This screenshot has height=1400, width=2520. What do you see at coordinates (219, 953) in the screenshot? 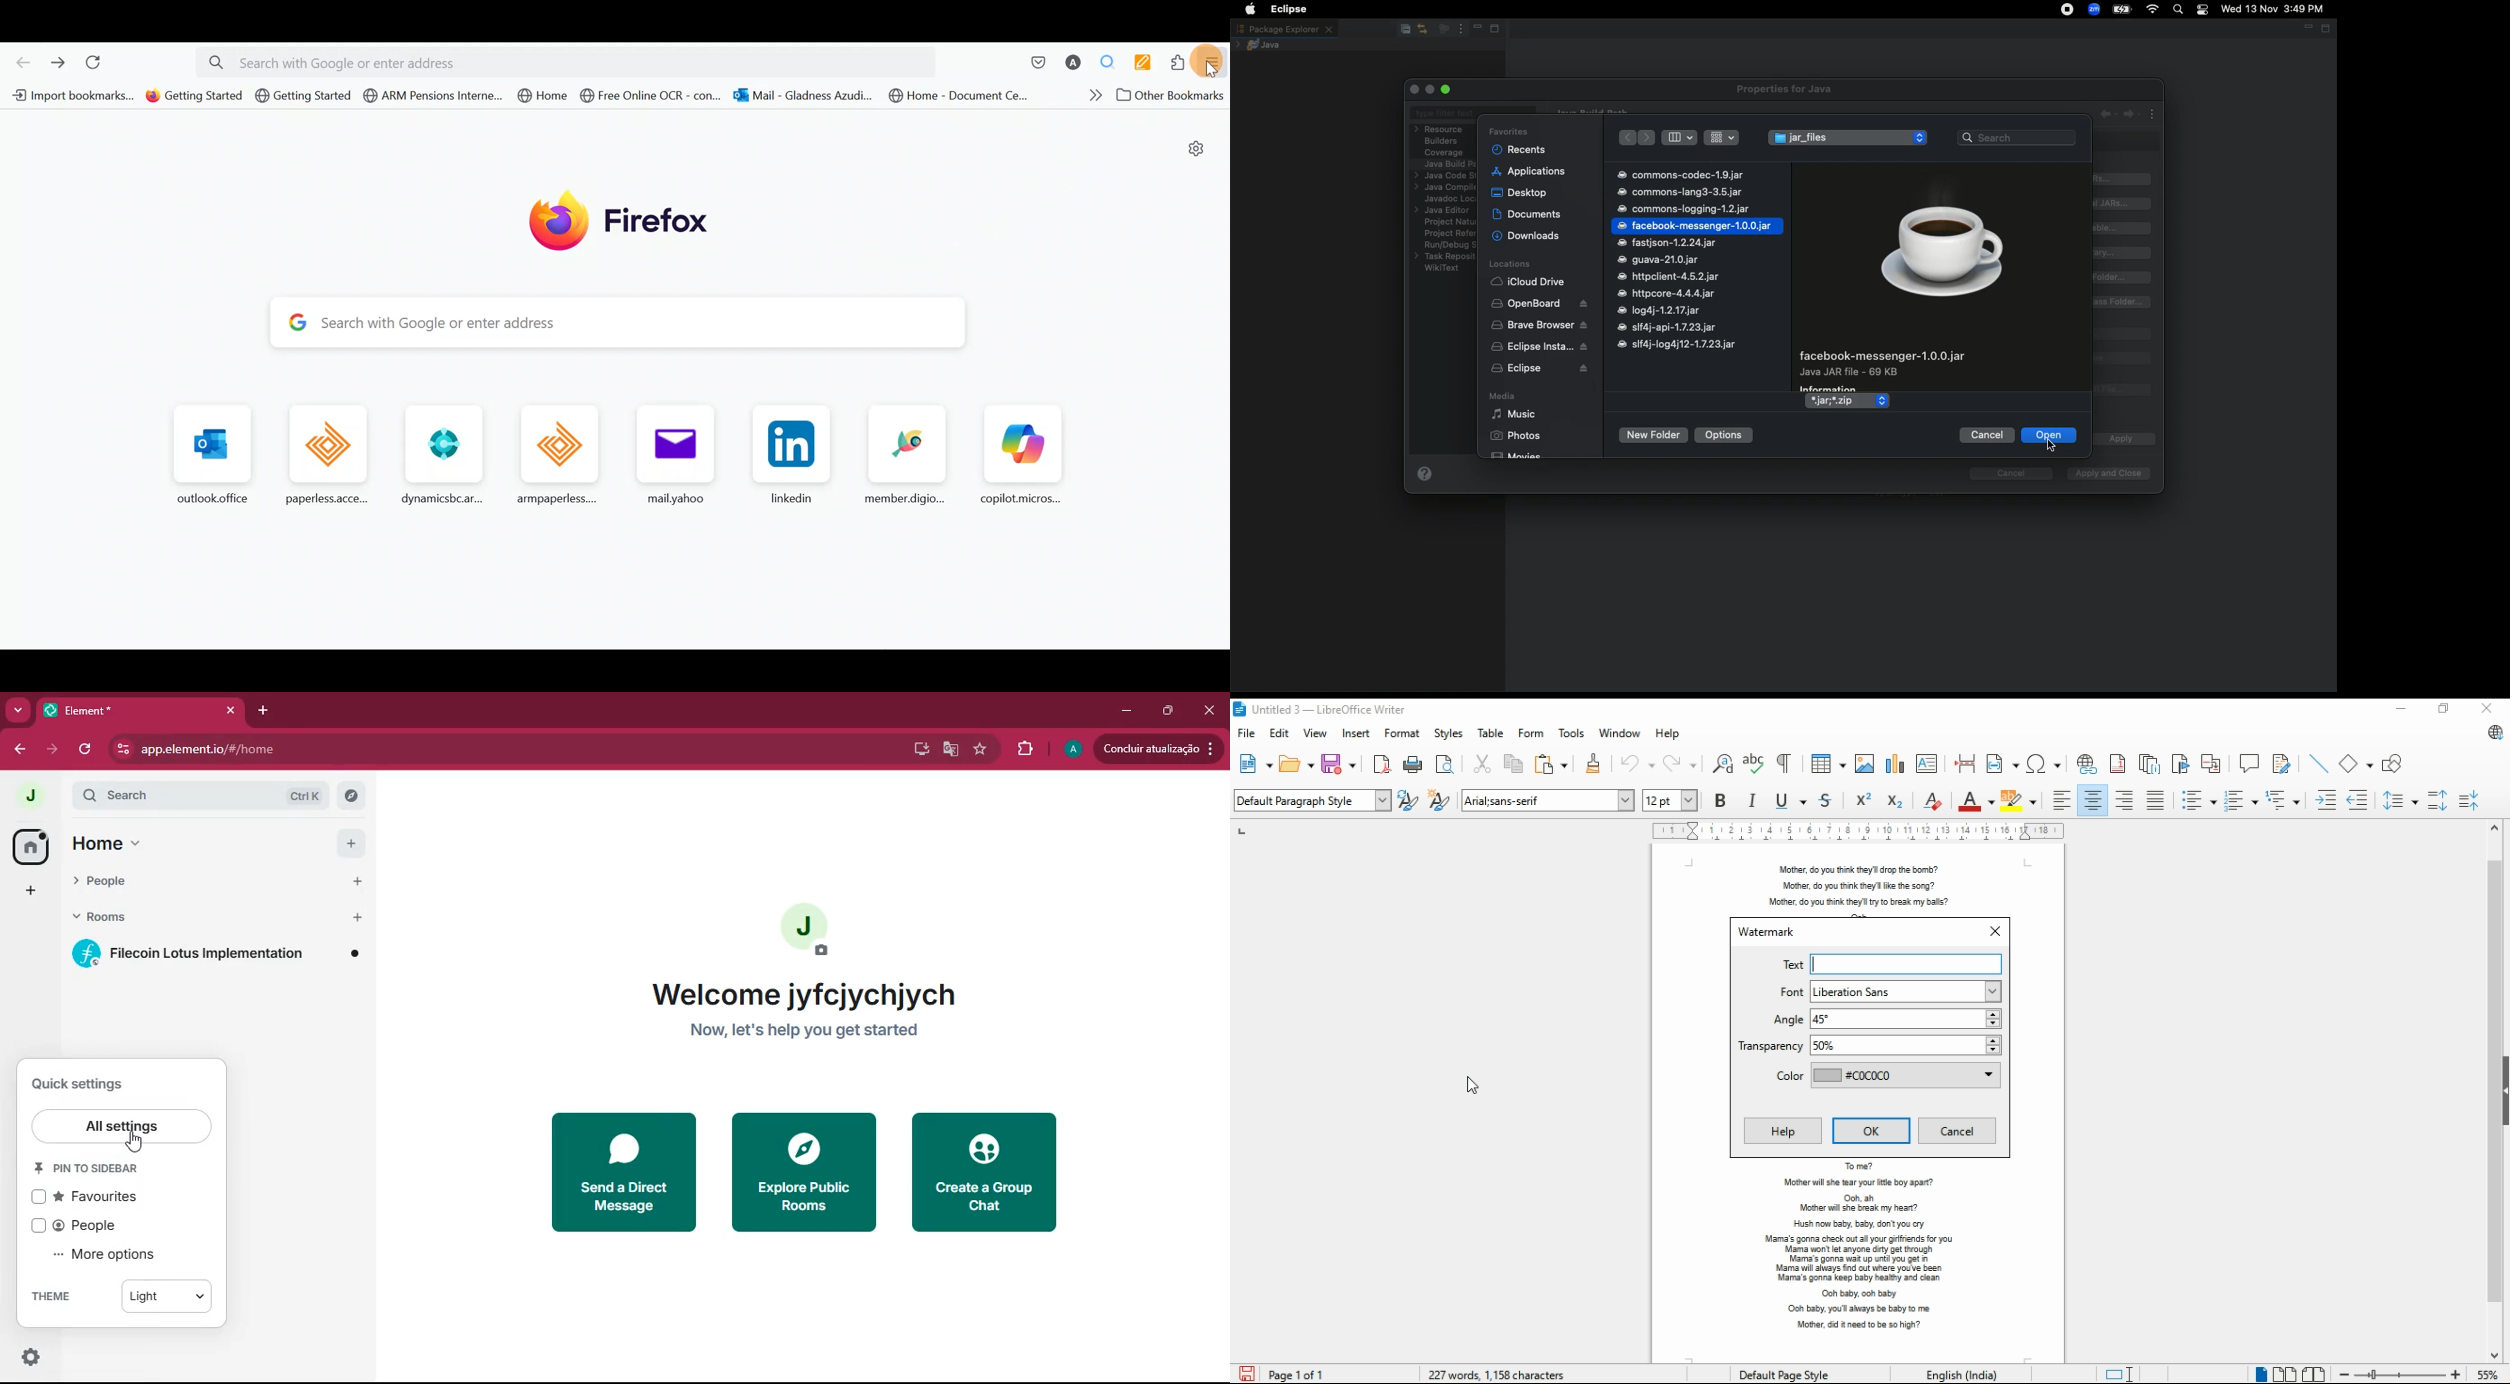
I see `filecoin lotus implementation` at bounding box center [219, 953].